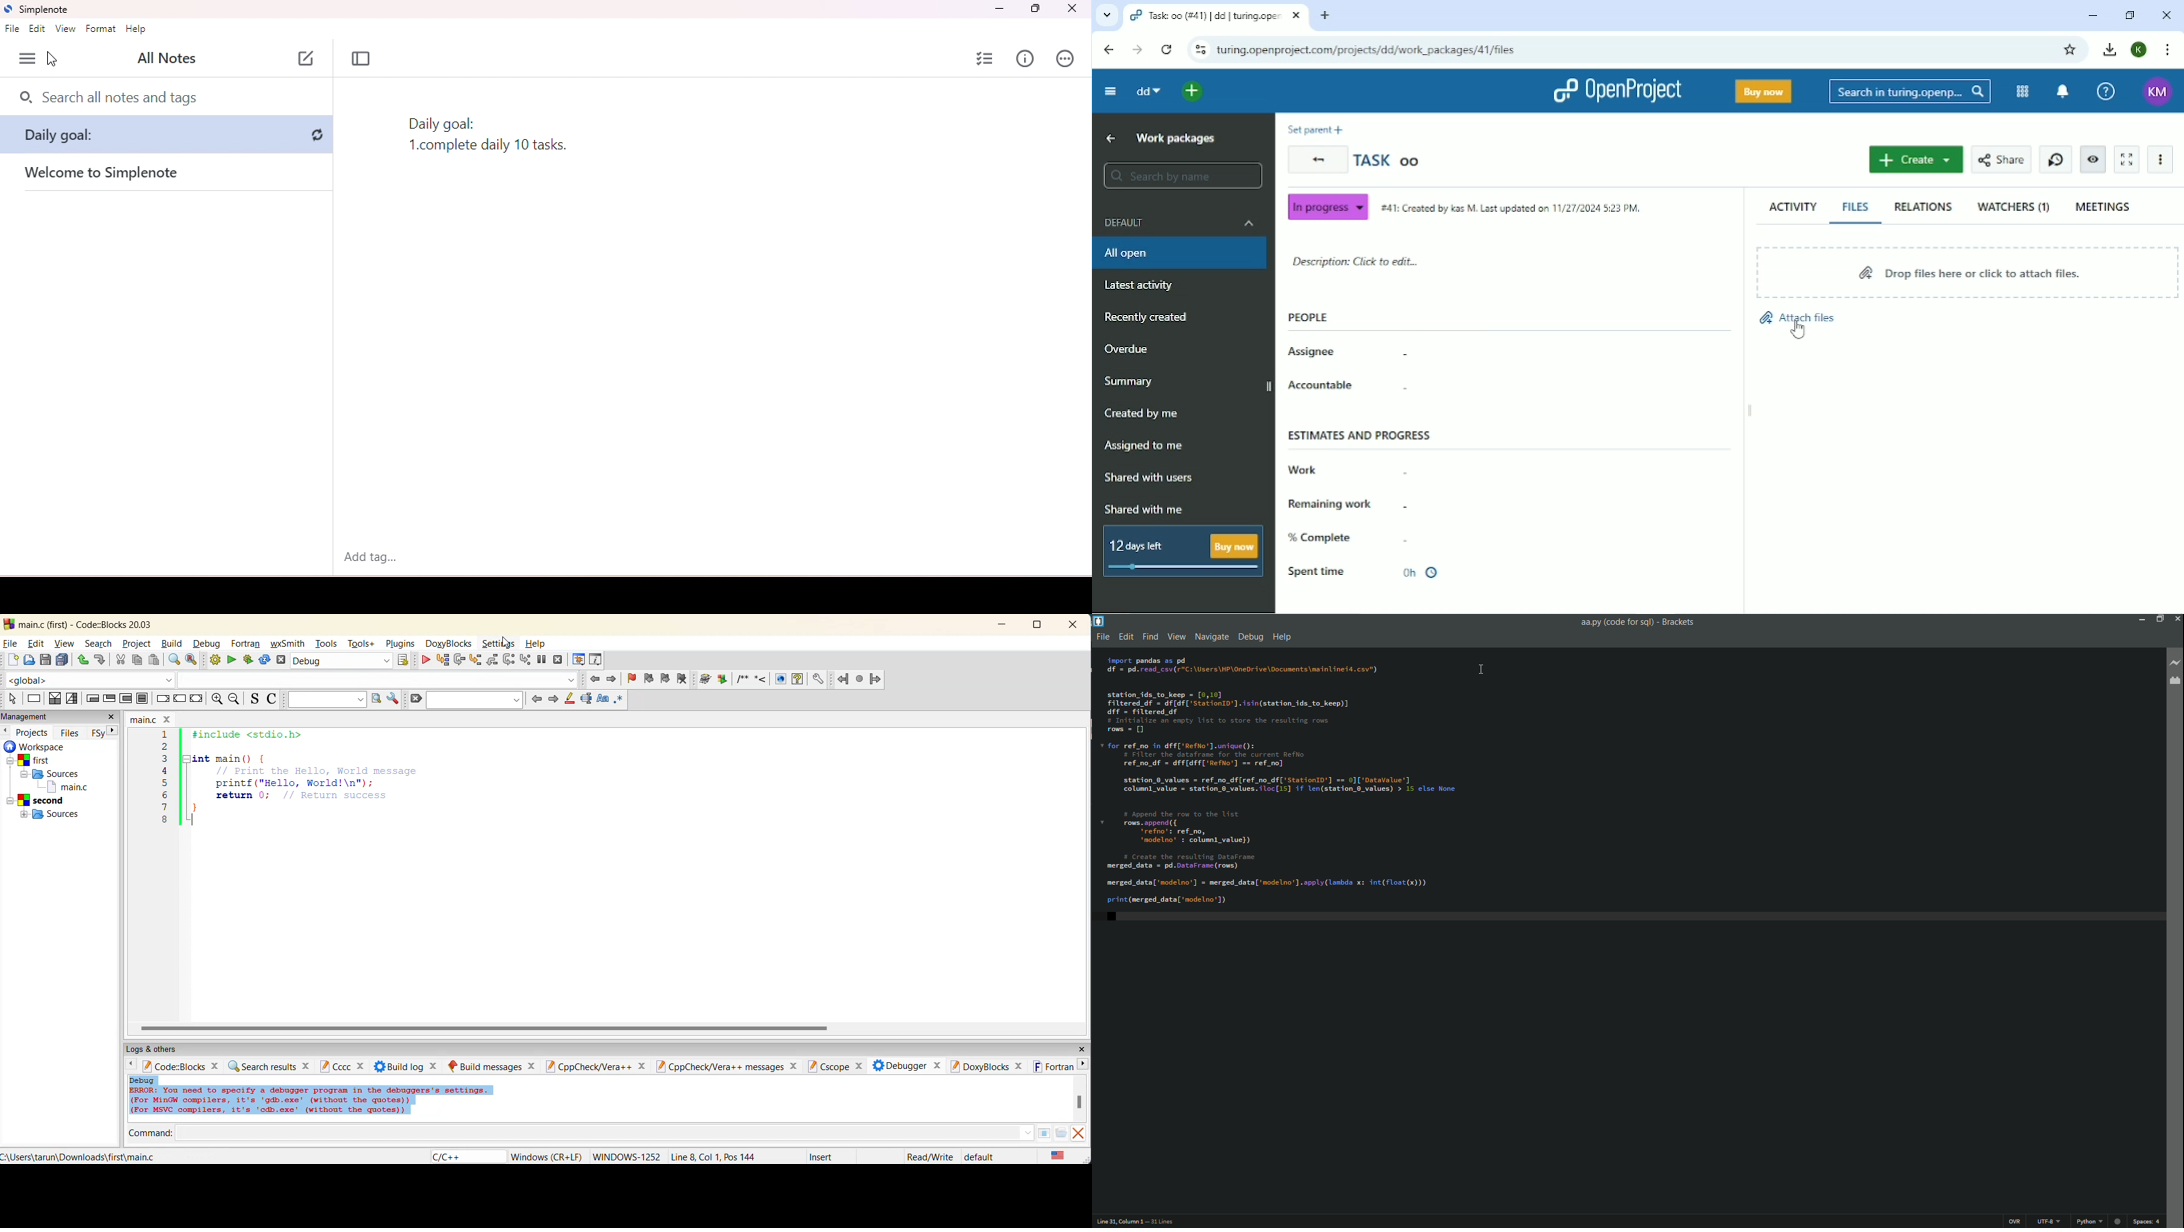 This screenshot has width=2184, height=1232. Describe the element at coordinates (1176, 139) in the screenshot. I see `Work packages` at that location.